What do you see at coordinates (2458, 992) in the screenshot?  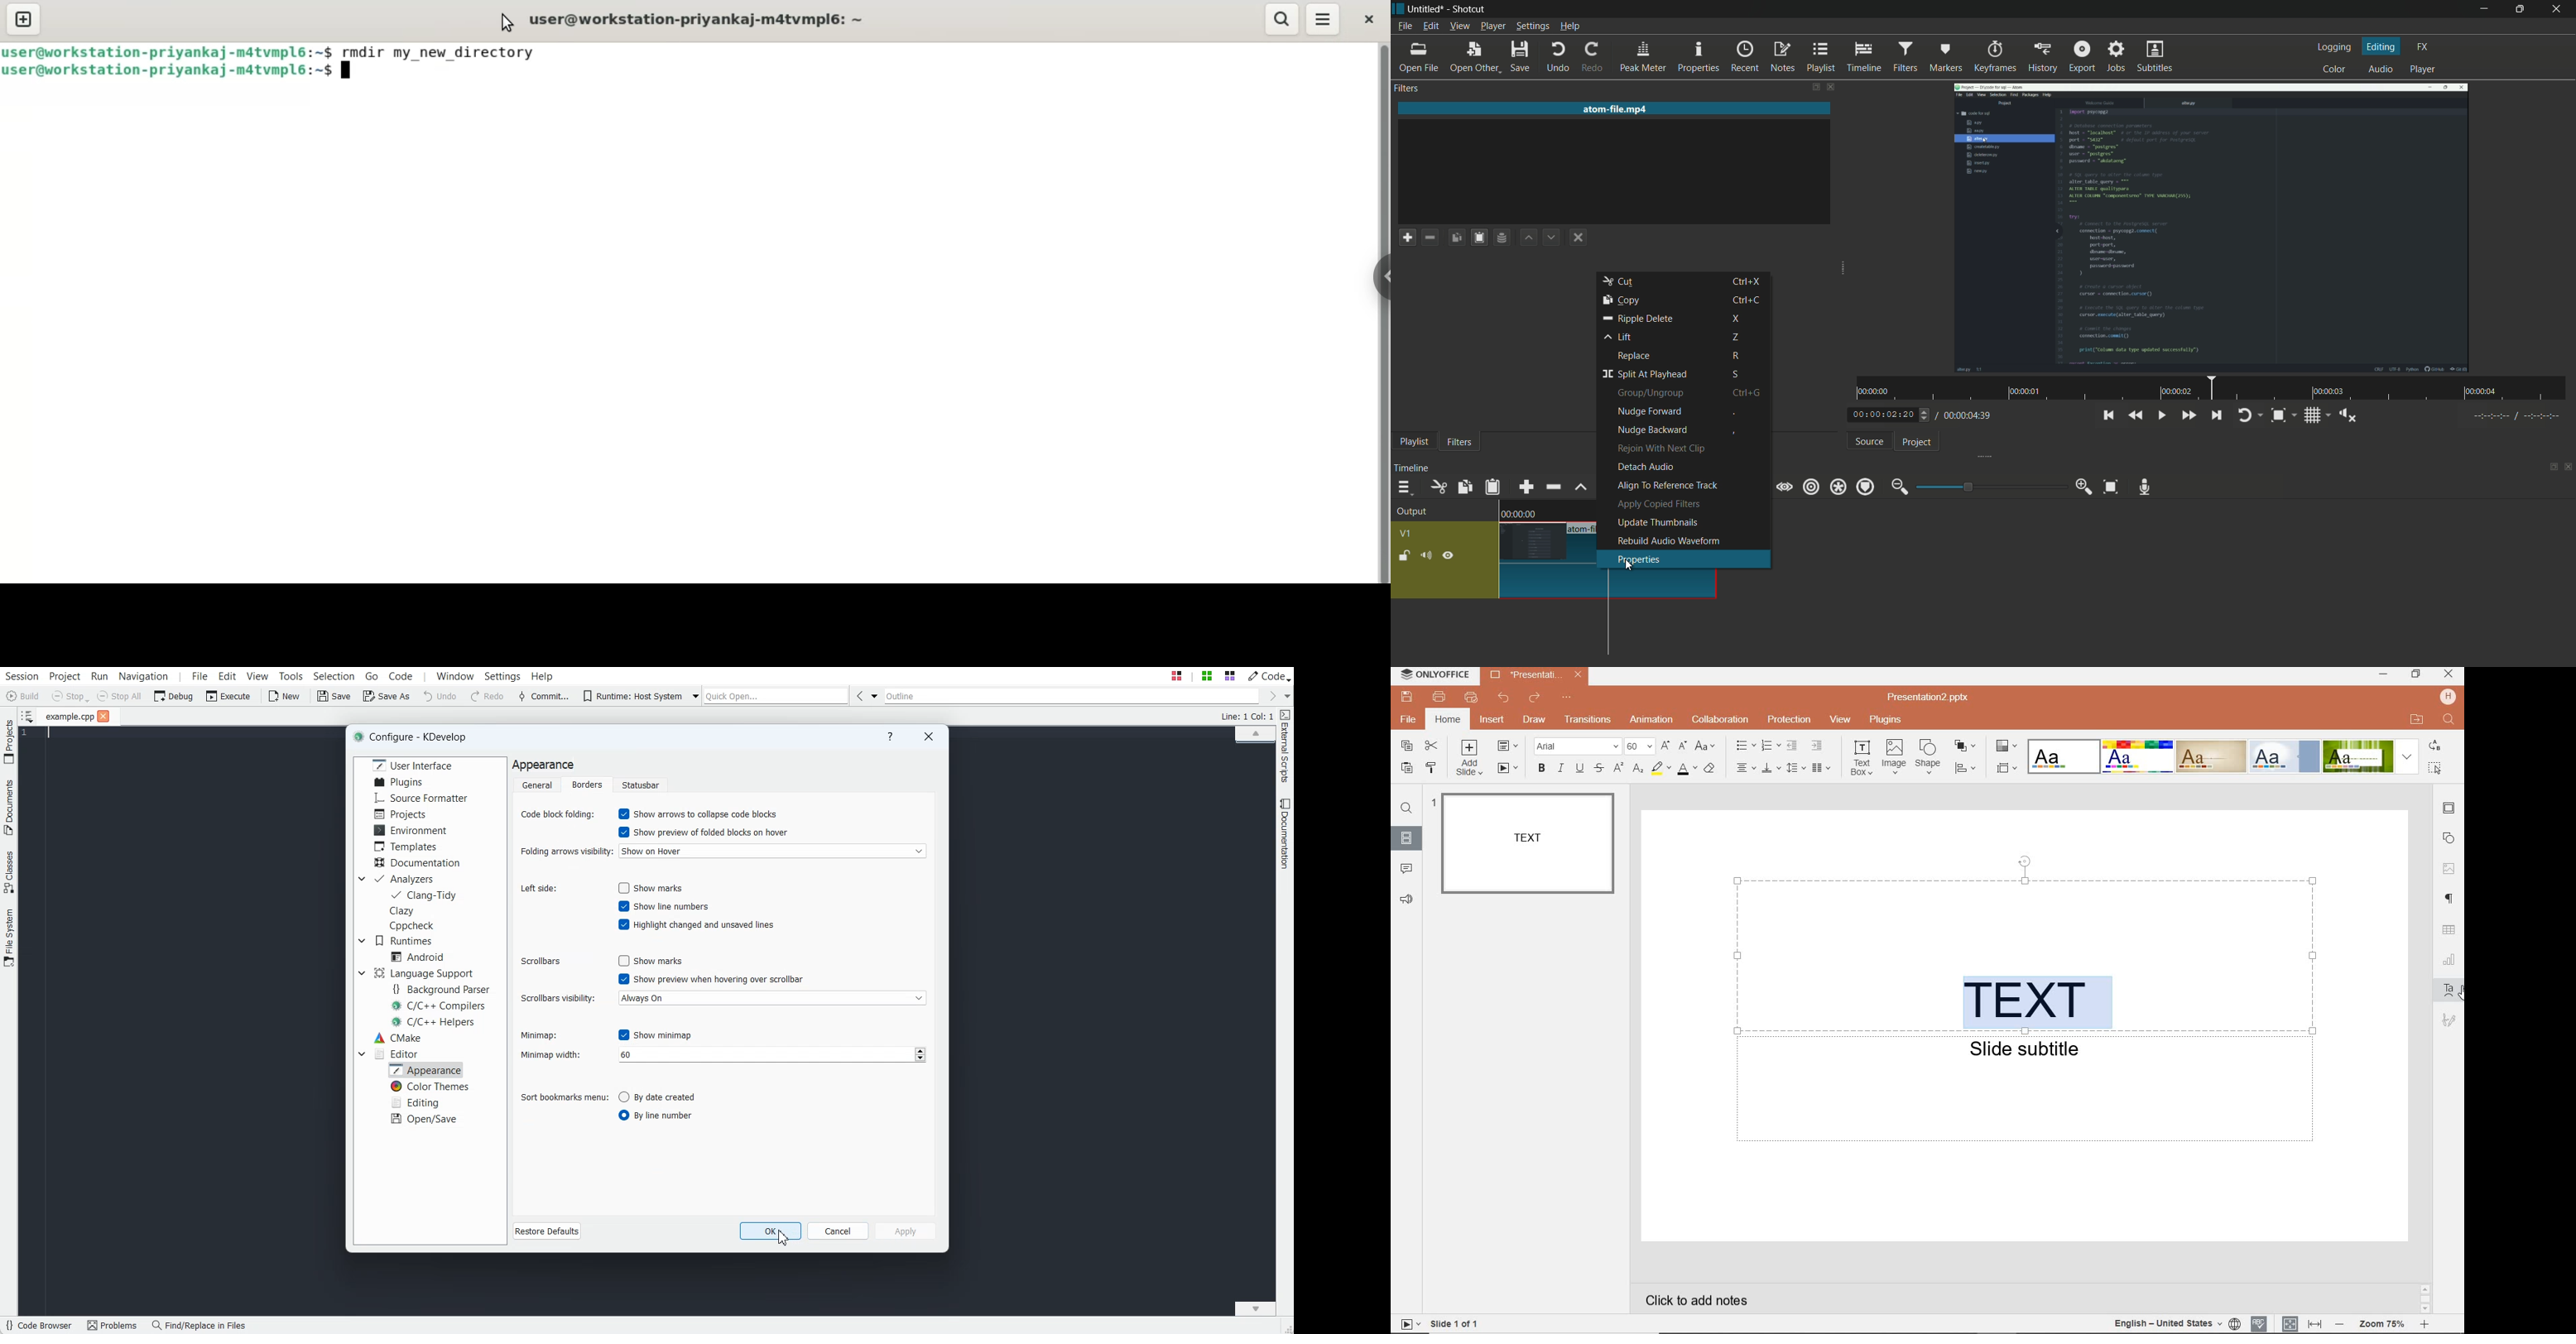 I see `cursor` at bounding box center [2458, 992].